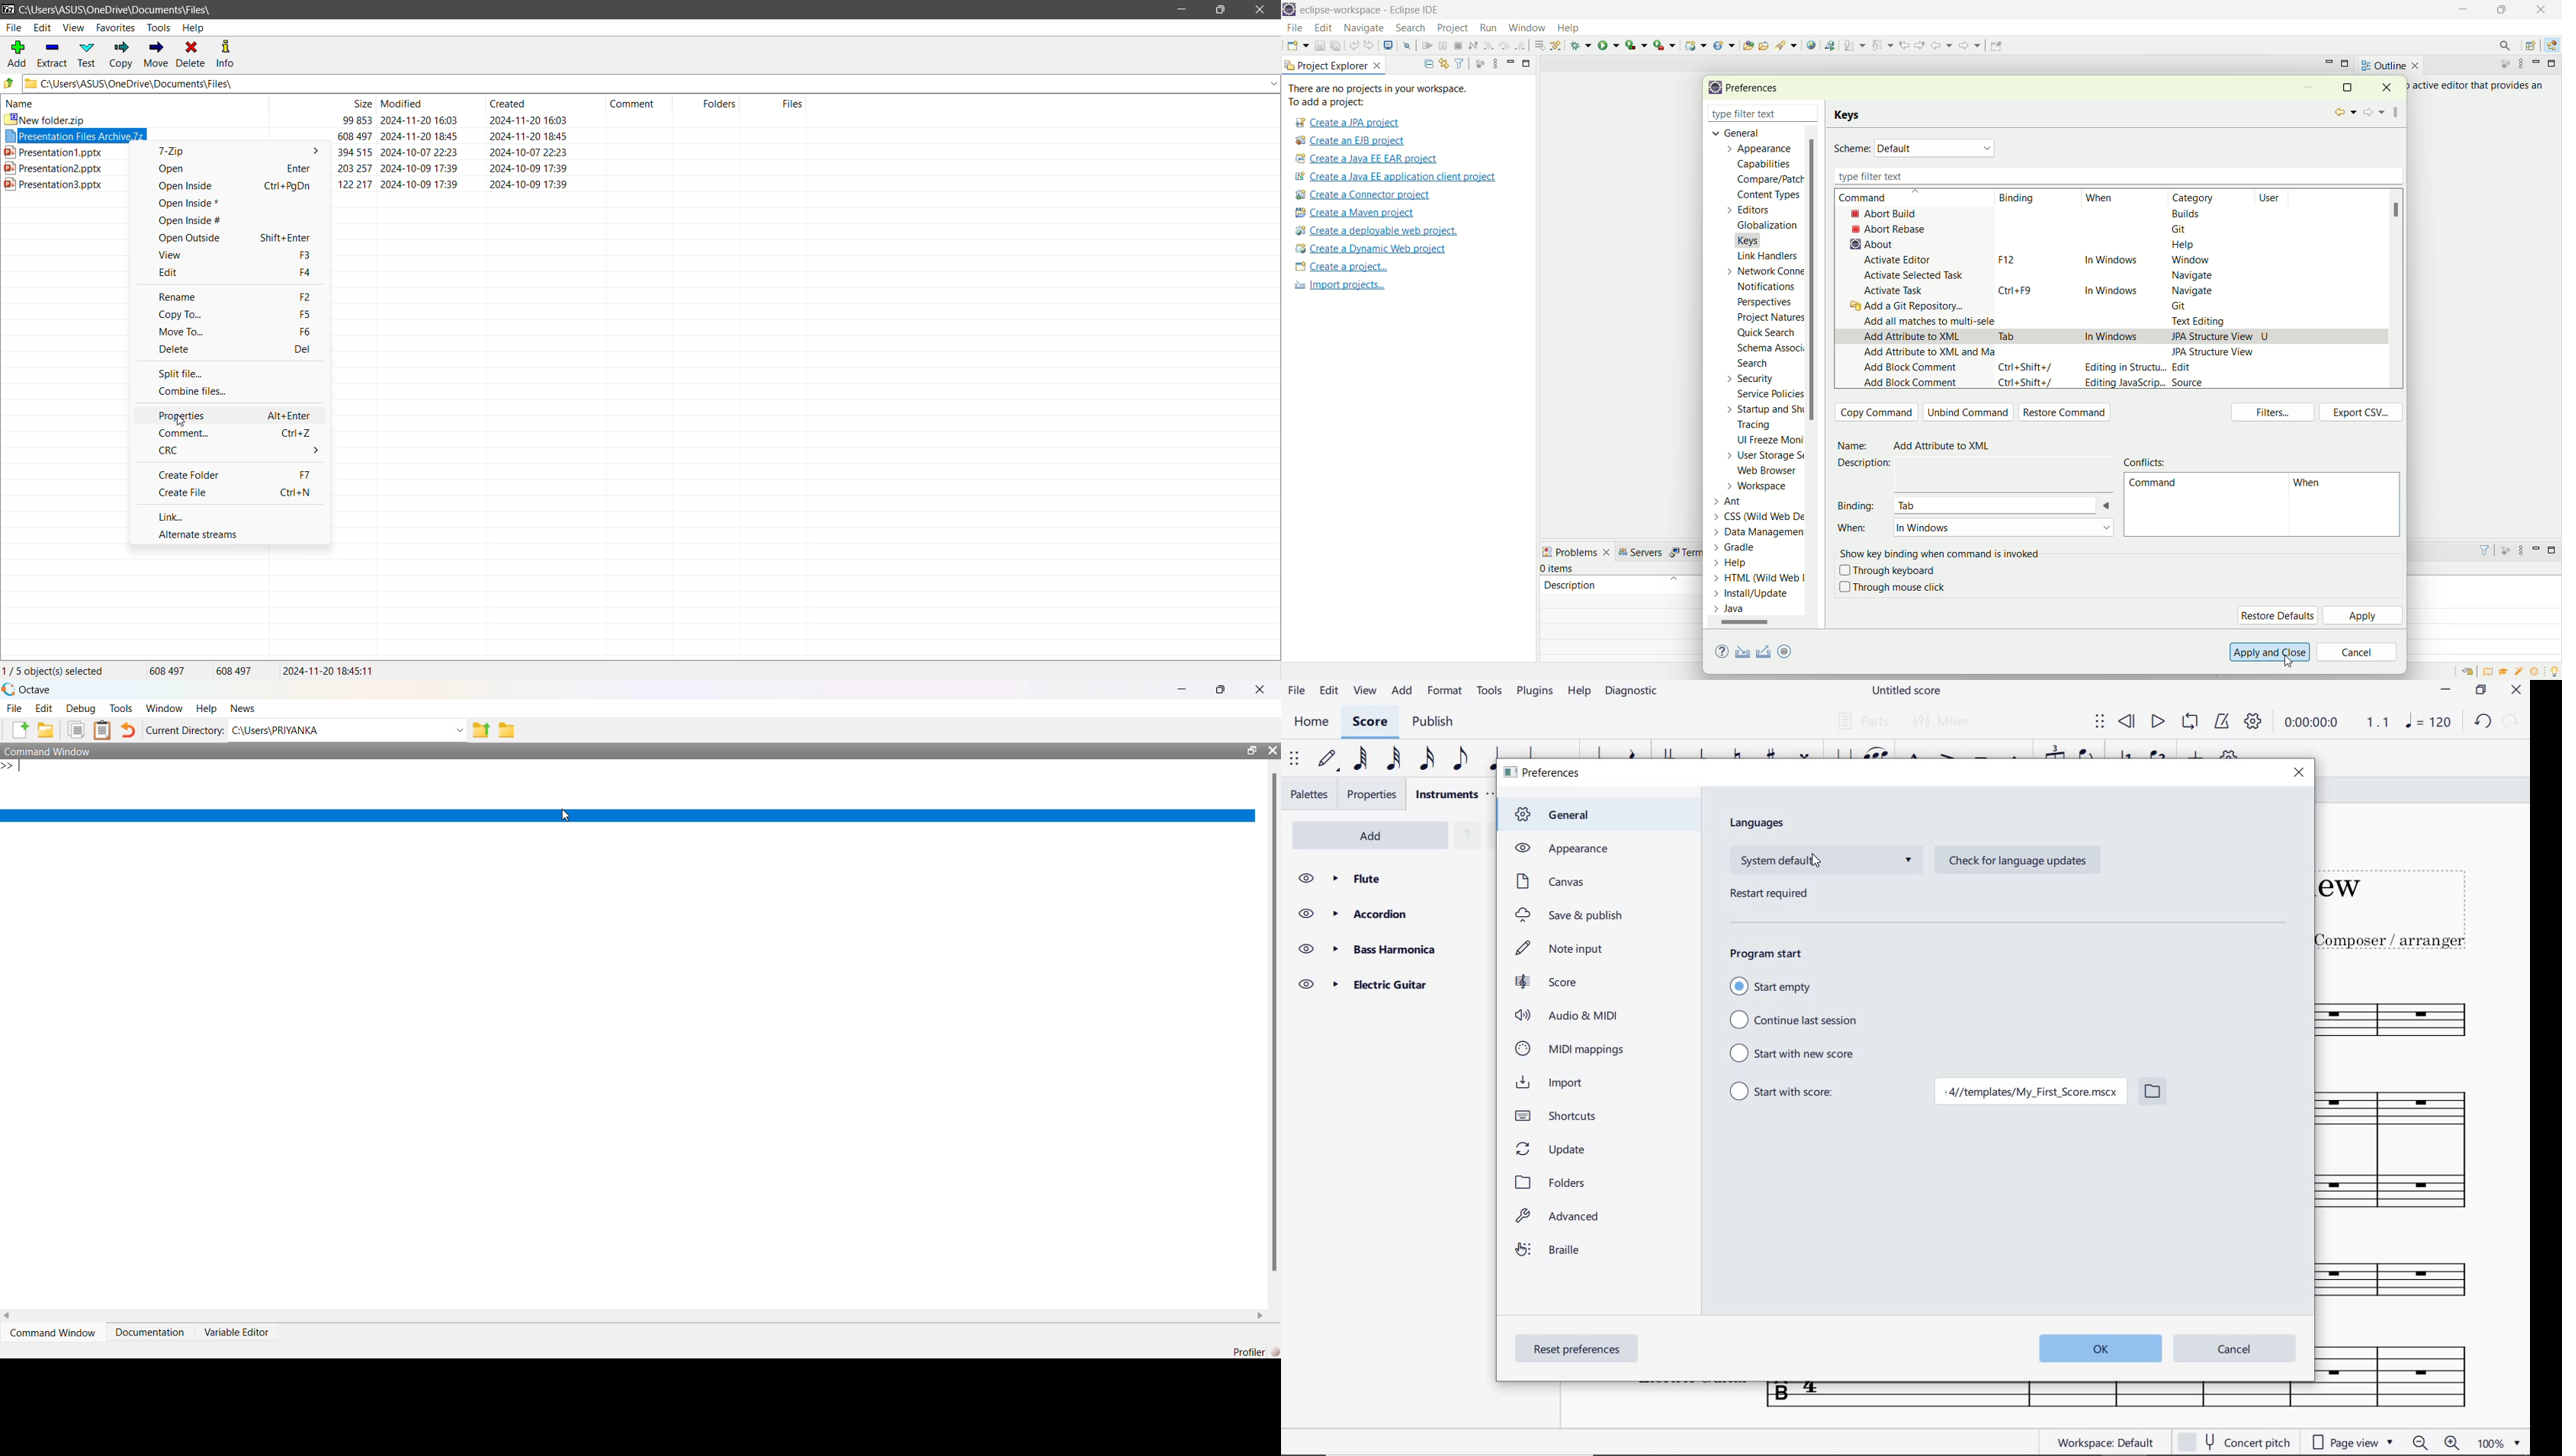 This screenshot has width=2576, height=1456. What do you see at coordinates (1535, 692) in the screenshot?
I see `plugins` at bounding box center [1535, 692].